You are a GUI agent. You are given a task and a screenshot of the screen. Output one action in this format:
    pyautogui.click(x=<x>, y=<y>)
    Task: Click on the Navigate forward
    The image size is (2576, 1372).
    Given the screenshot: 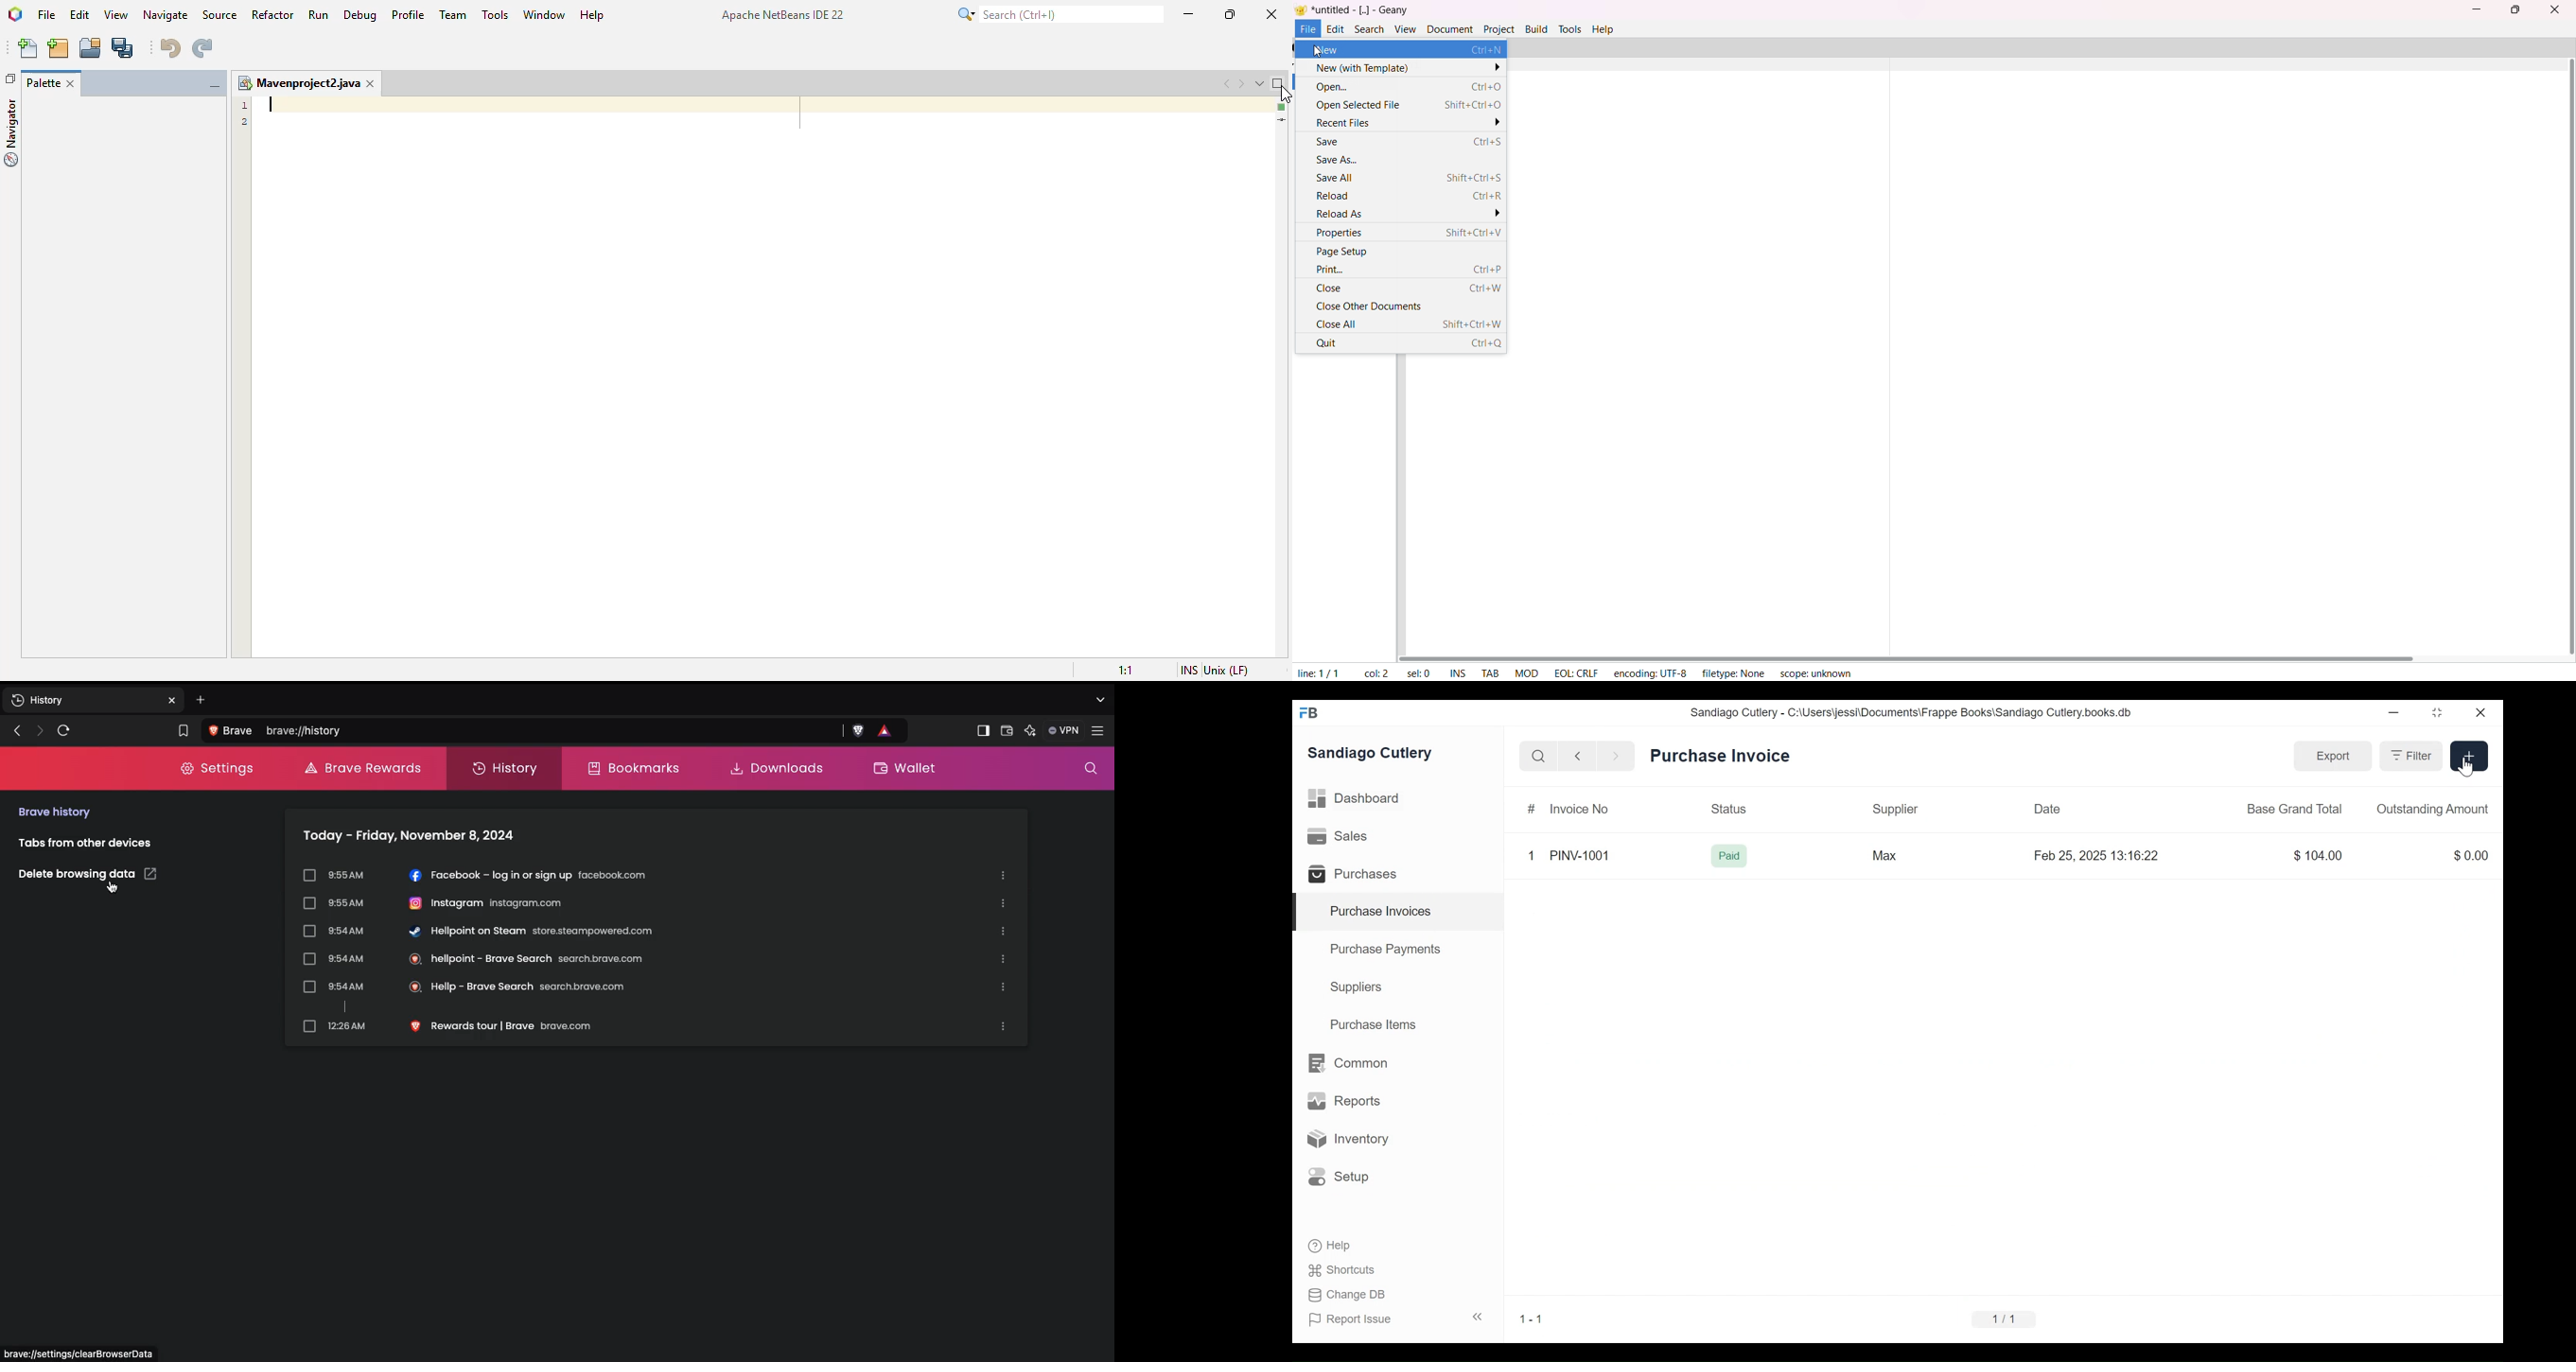 What is the action you would take?
    pyautogui.click(x=1615, y=755)
    